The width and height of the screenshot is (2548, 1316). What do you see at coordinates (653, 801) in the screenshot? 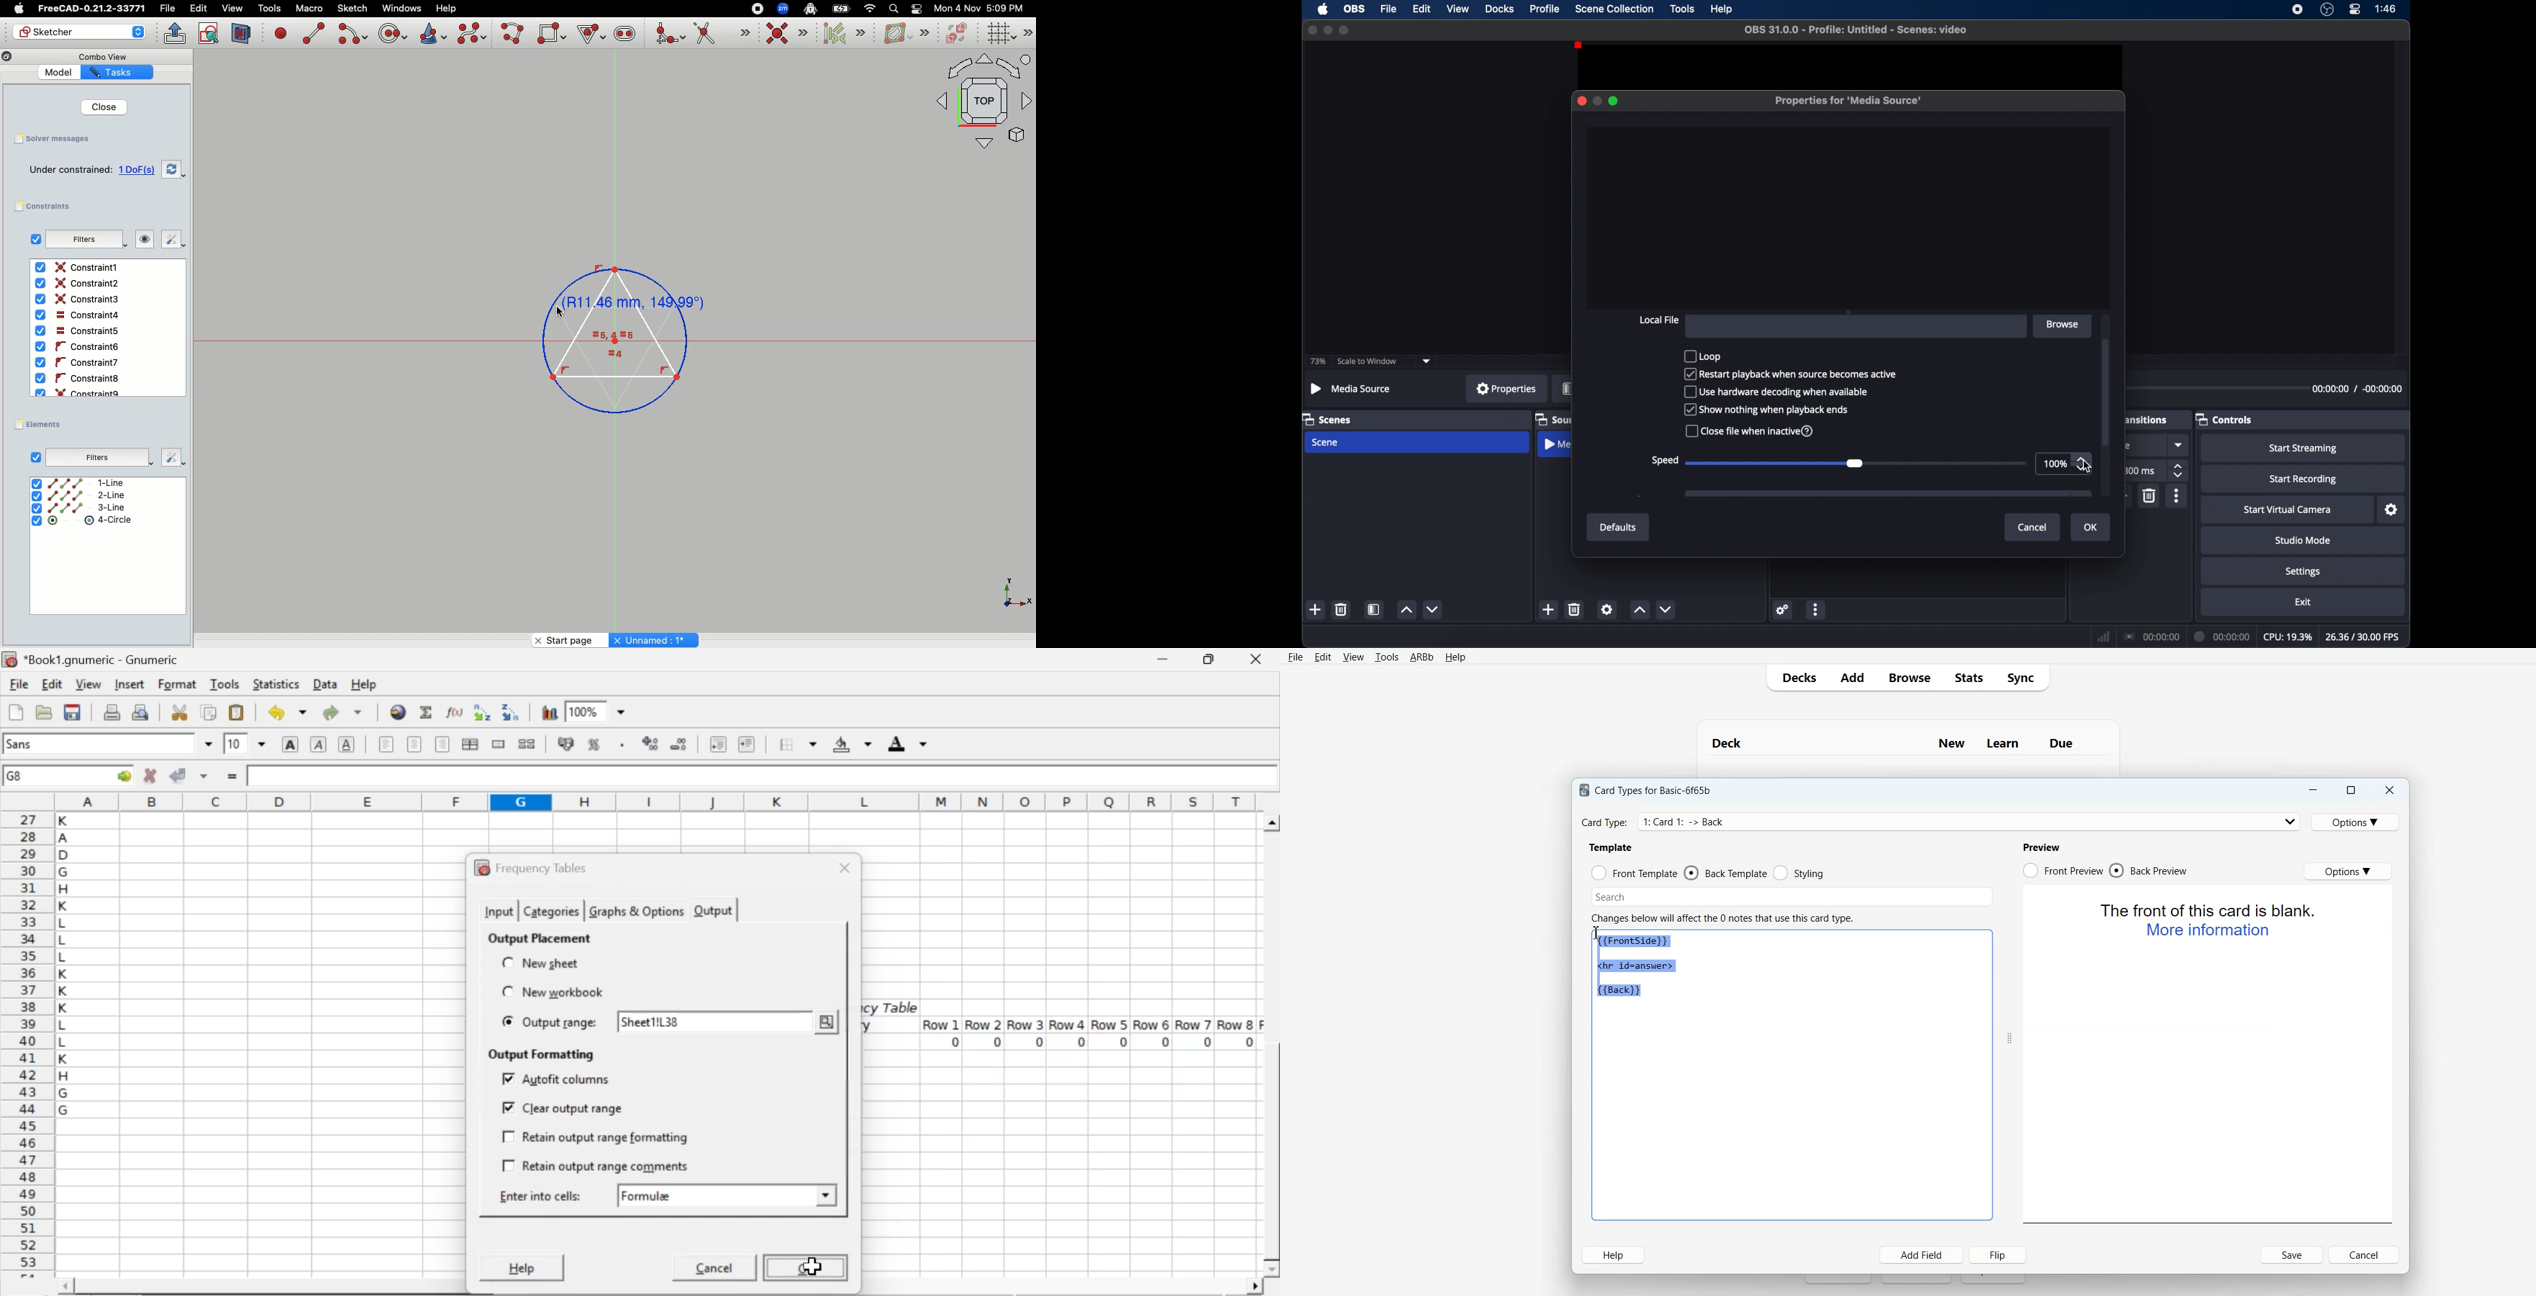
I see `column names` at bounding box center [653, 801].